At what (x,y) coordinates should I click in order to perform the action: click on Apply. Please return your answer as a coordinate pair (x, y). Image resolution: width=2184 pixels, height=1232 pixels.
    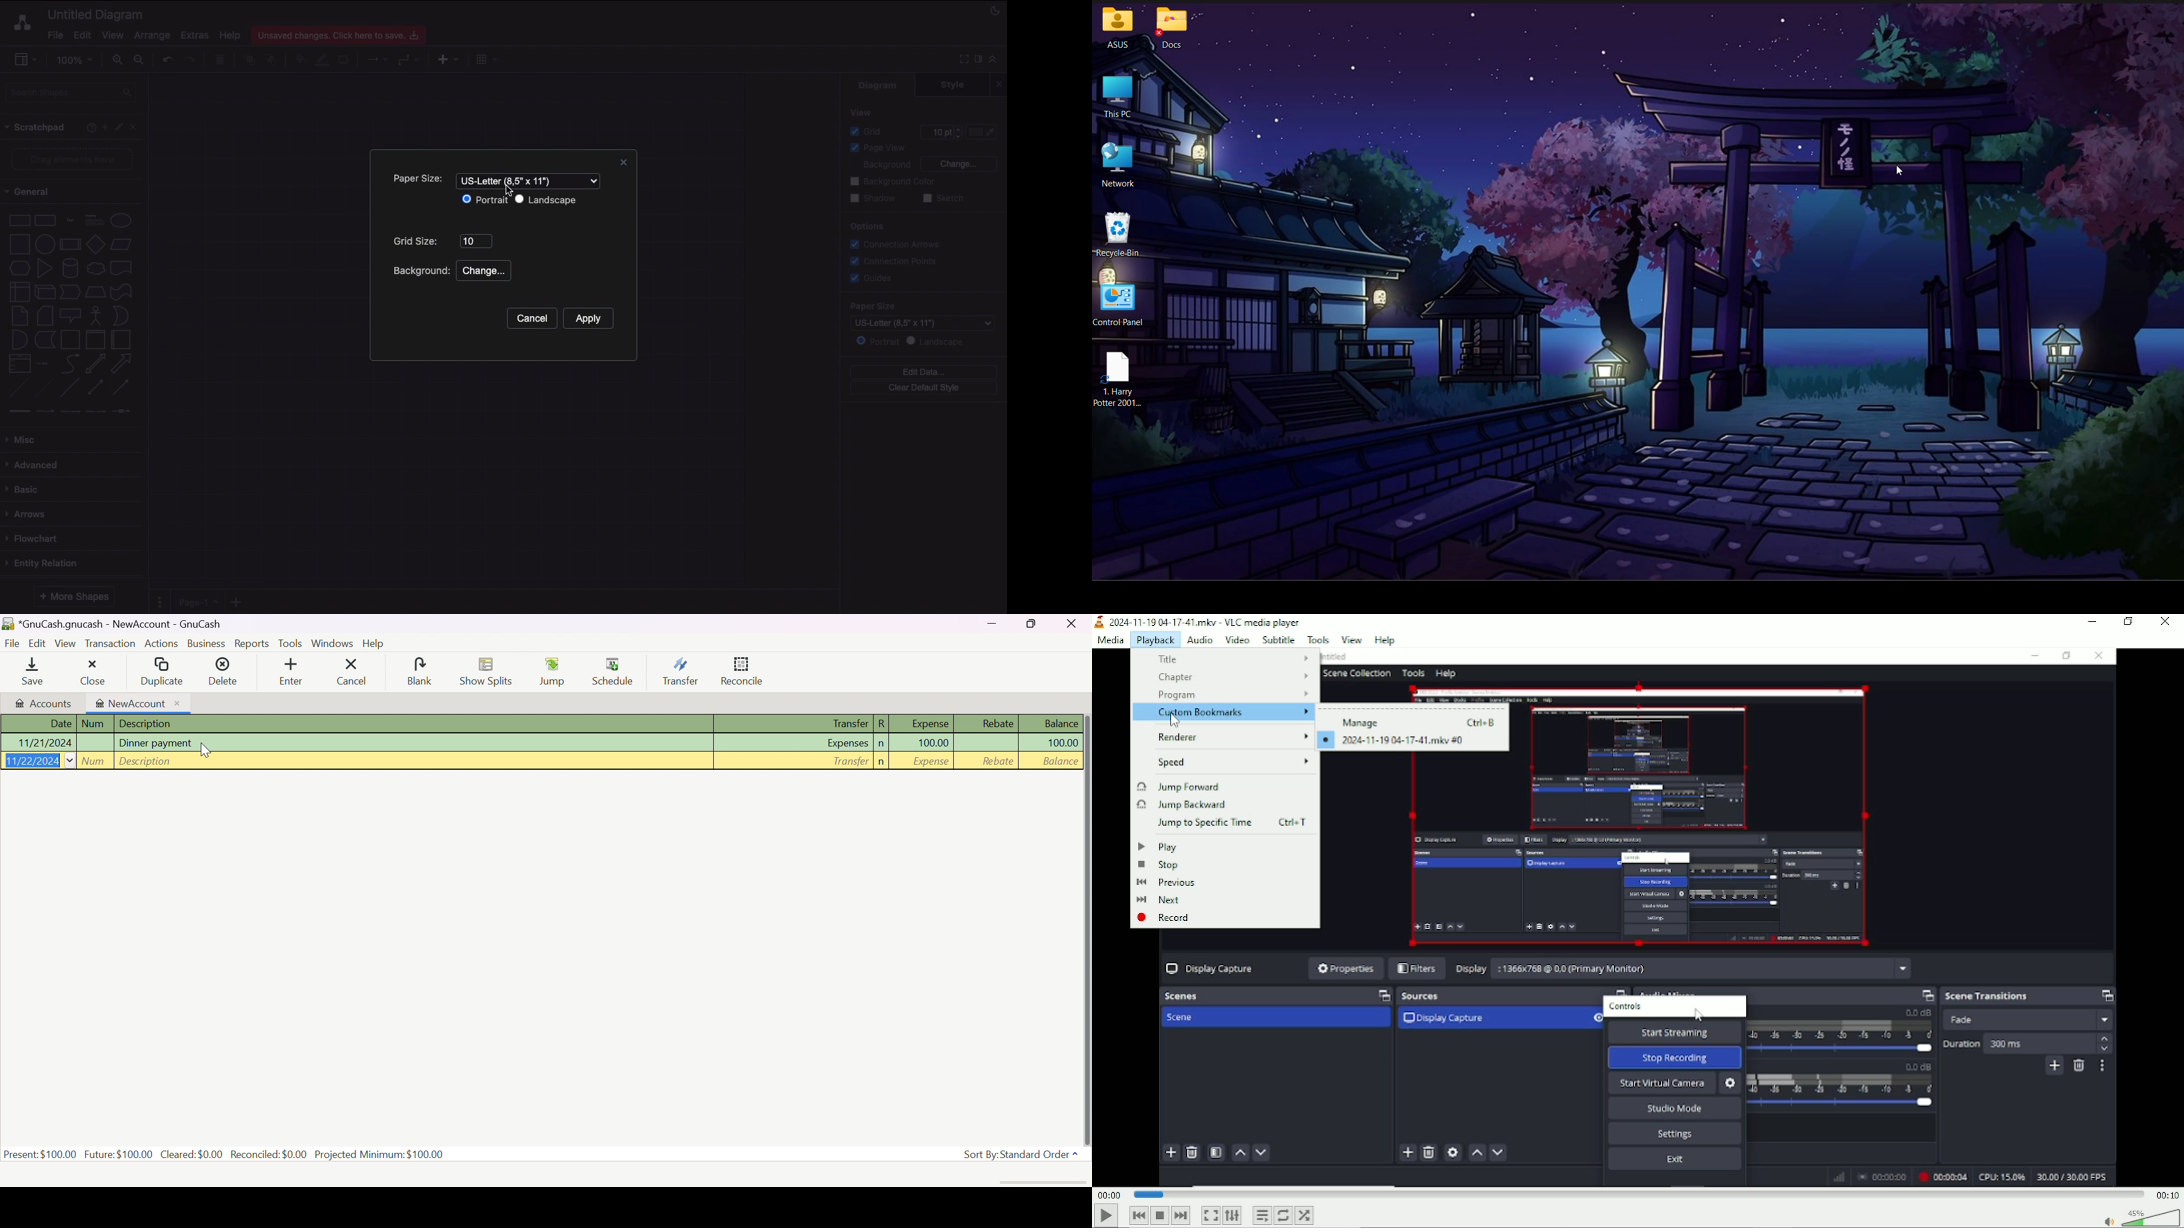
    Looking at the image, I should click on (596, 318).